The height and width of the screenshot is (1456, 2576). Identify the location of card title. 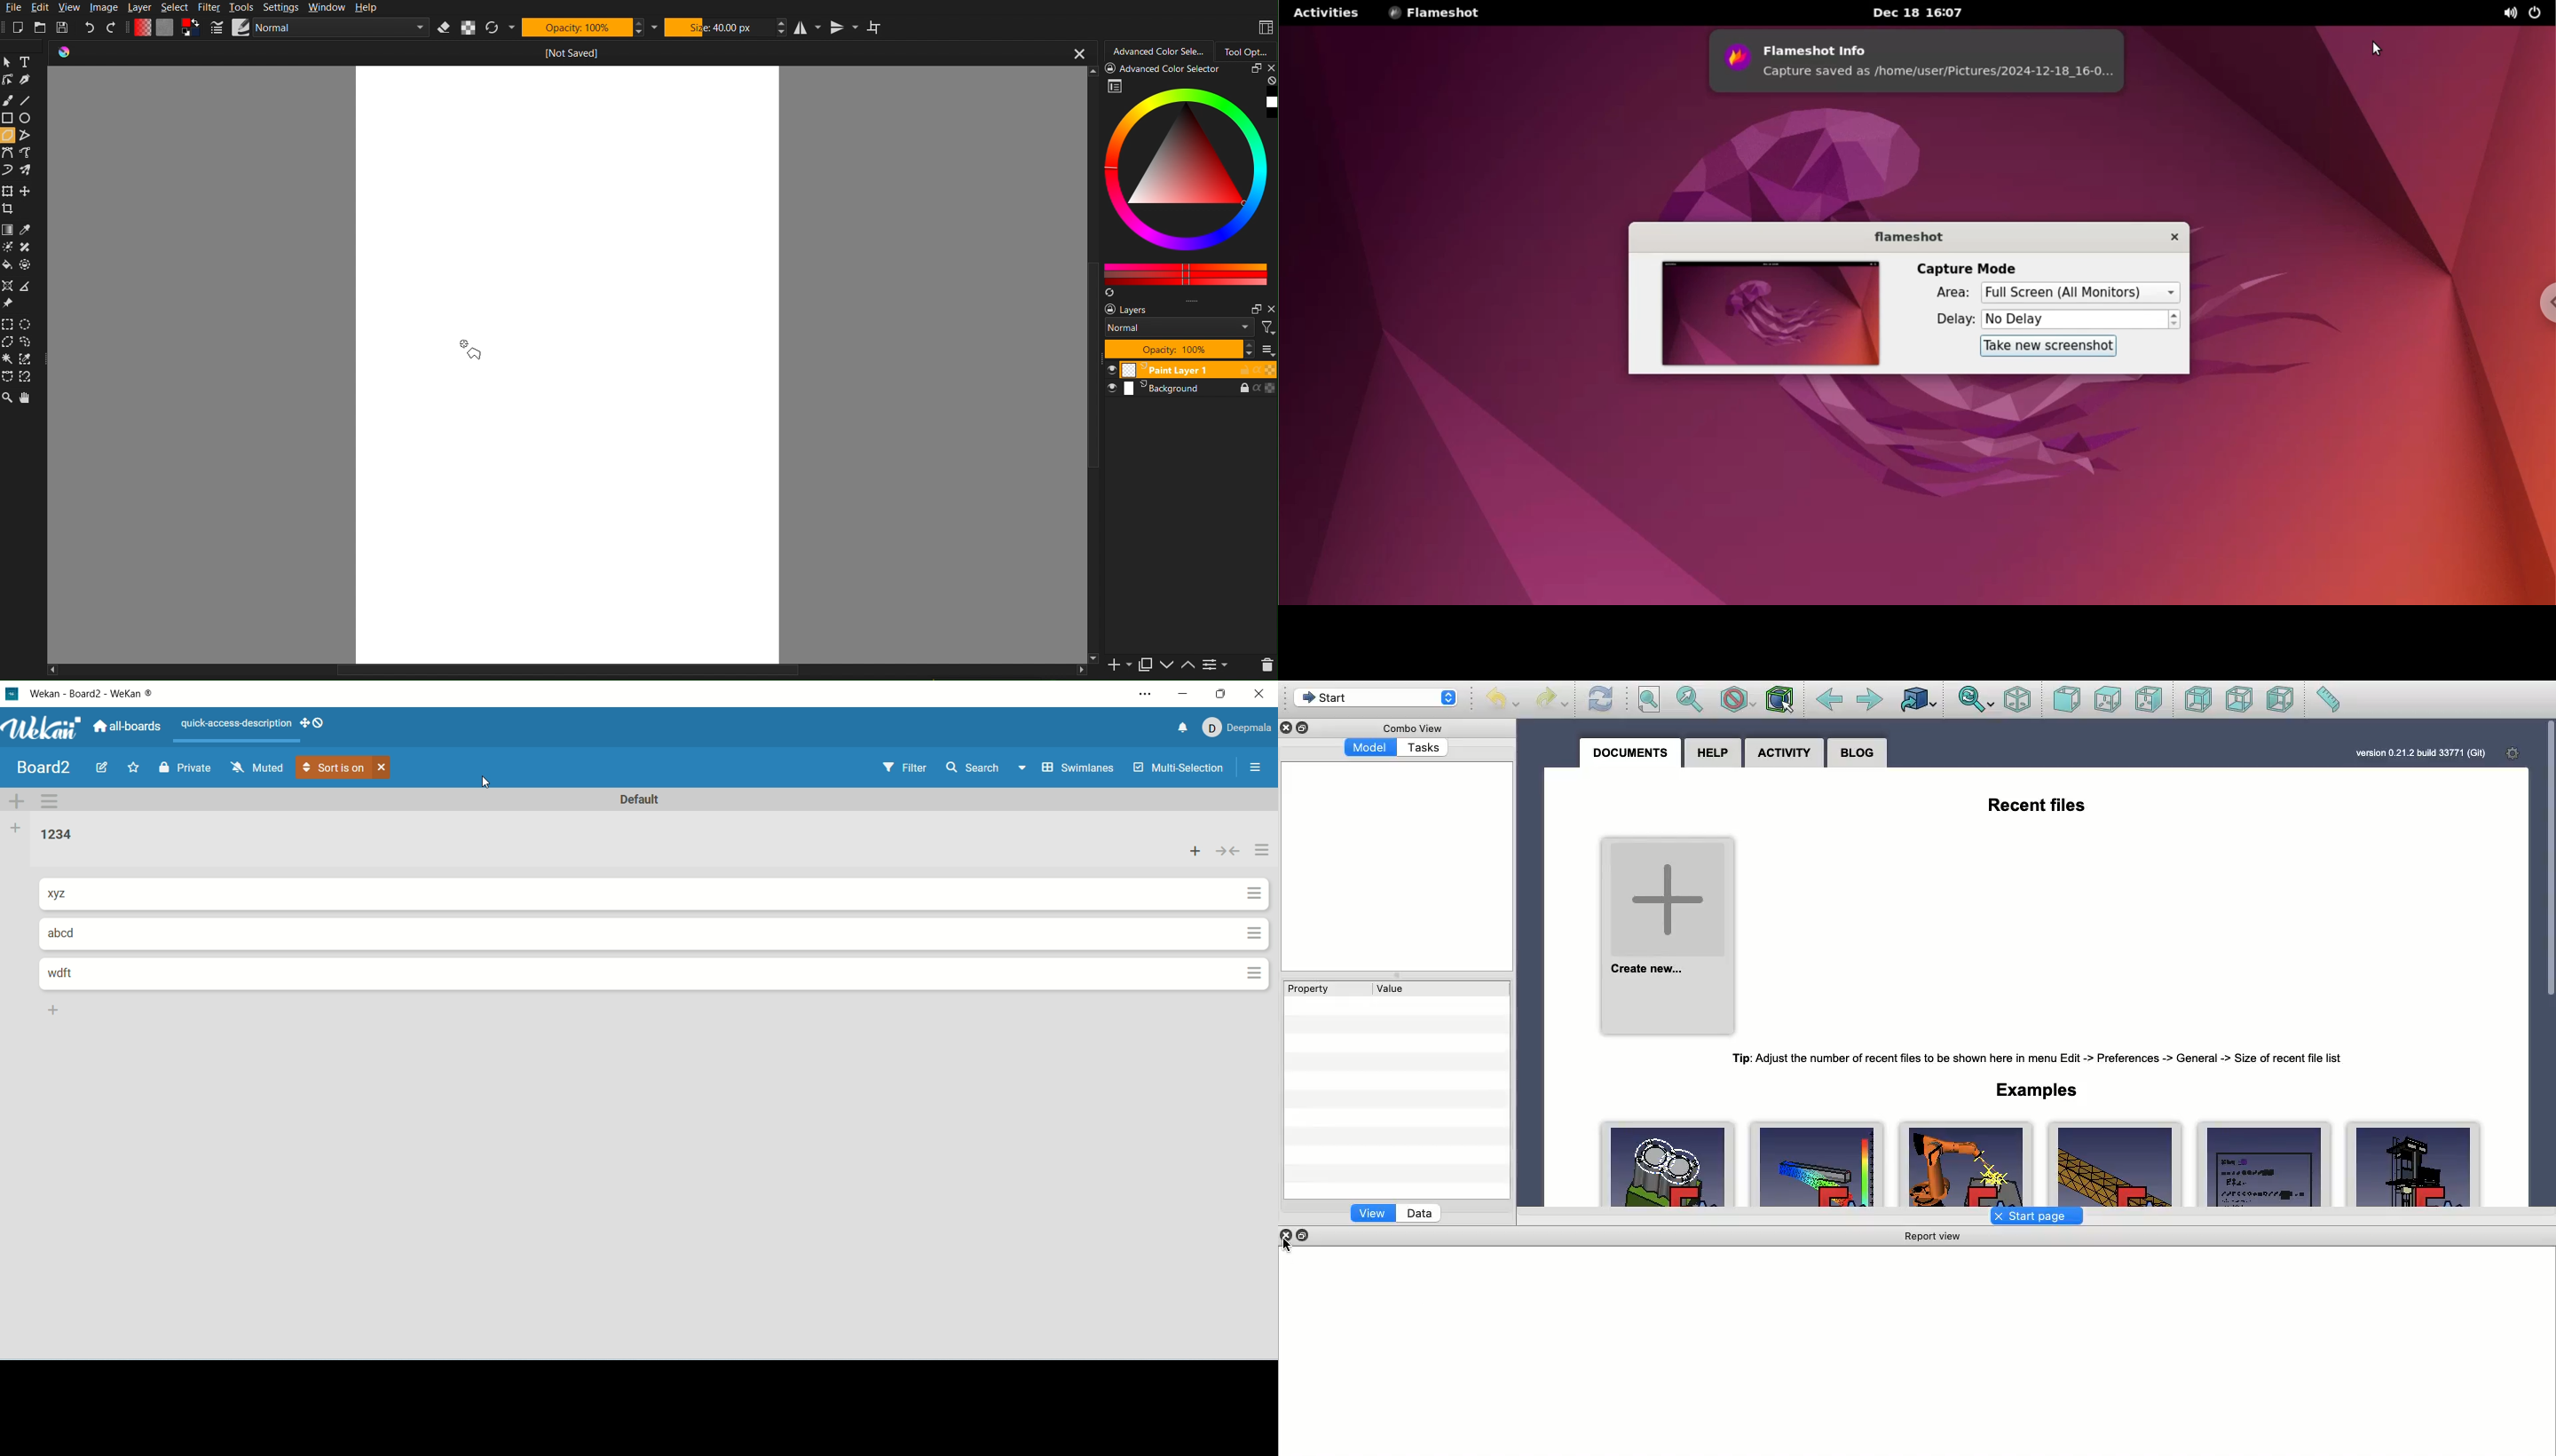
(69, 893).